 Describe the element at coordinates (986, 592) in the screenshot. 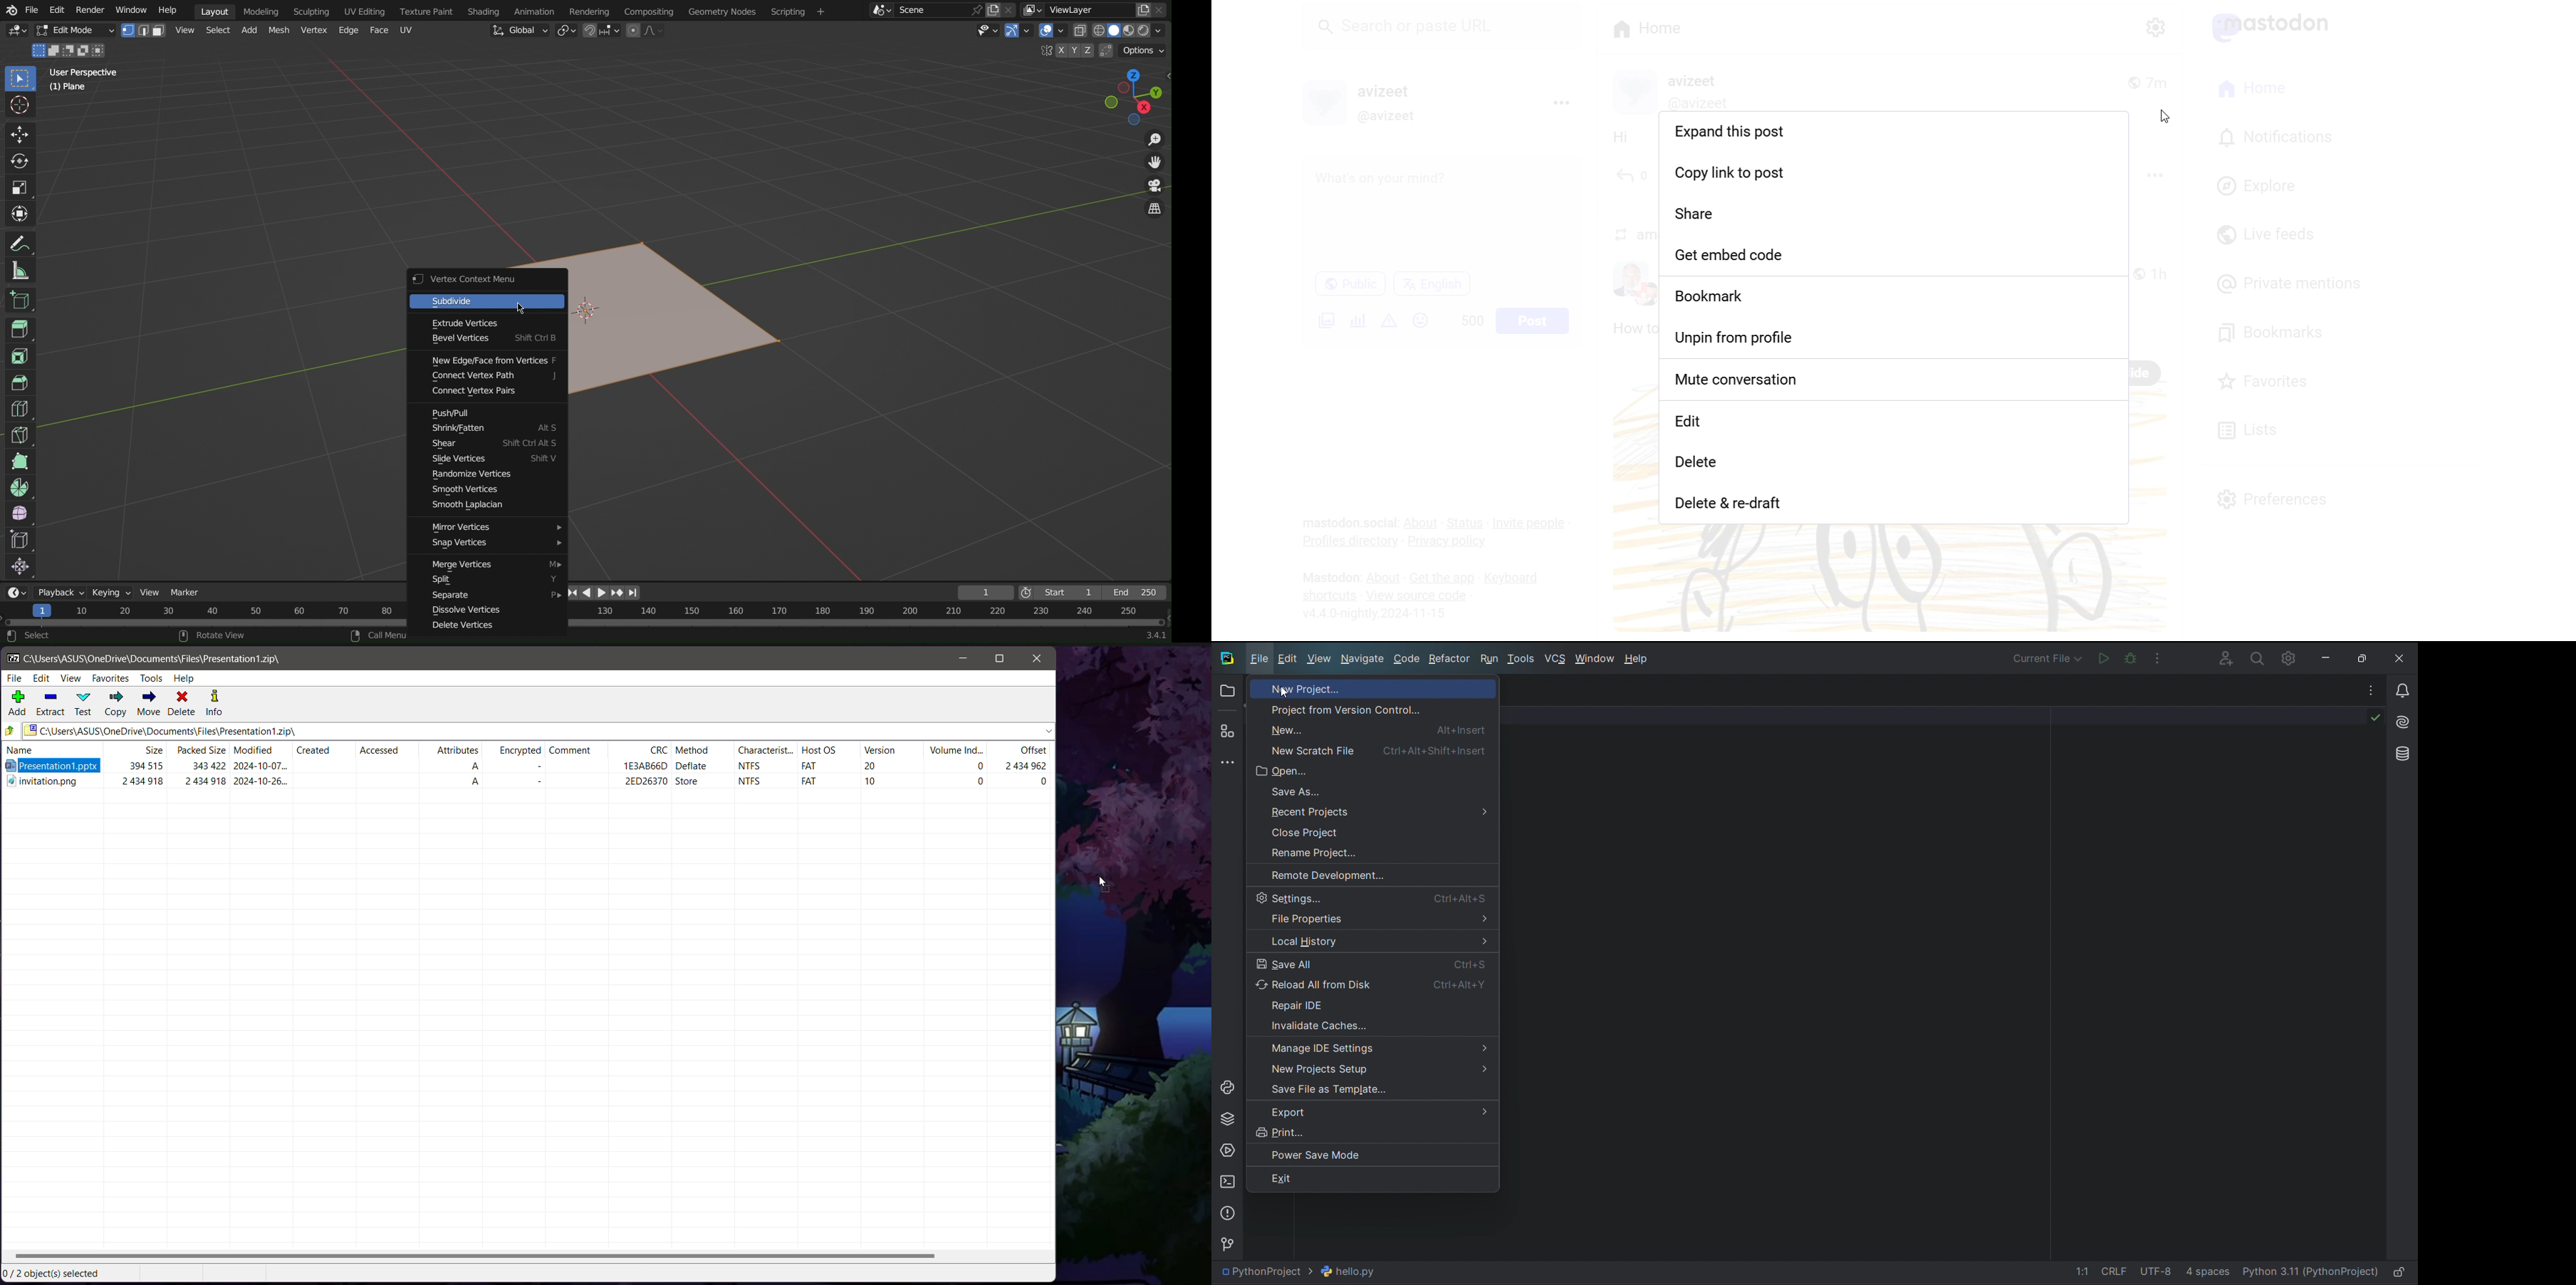

I see `Frame` at that location.